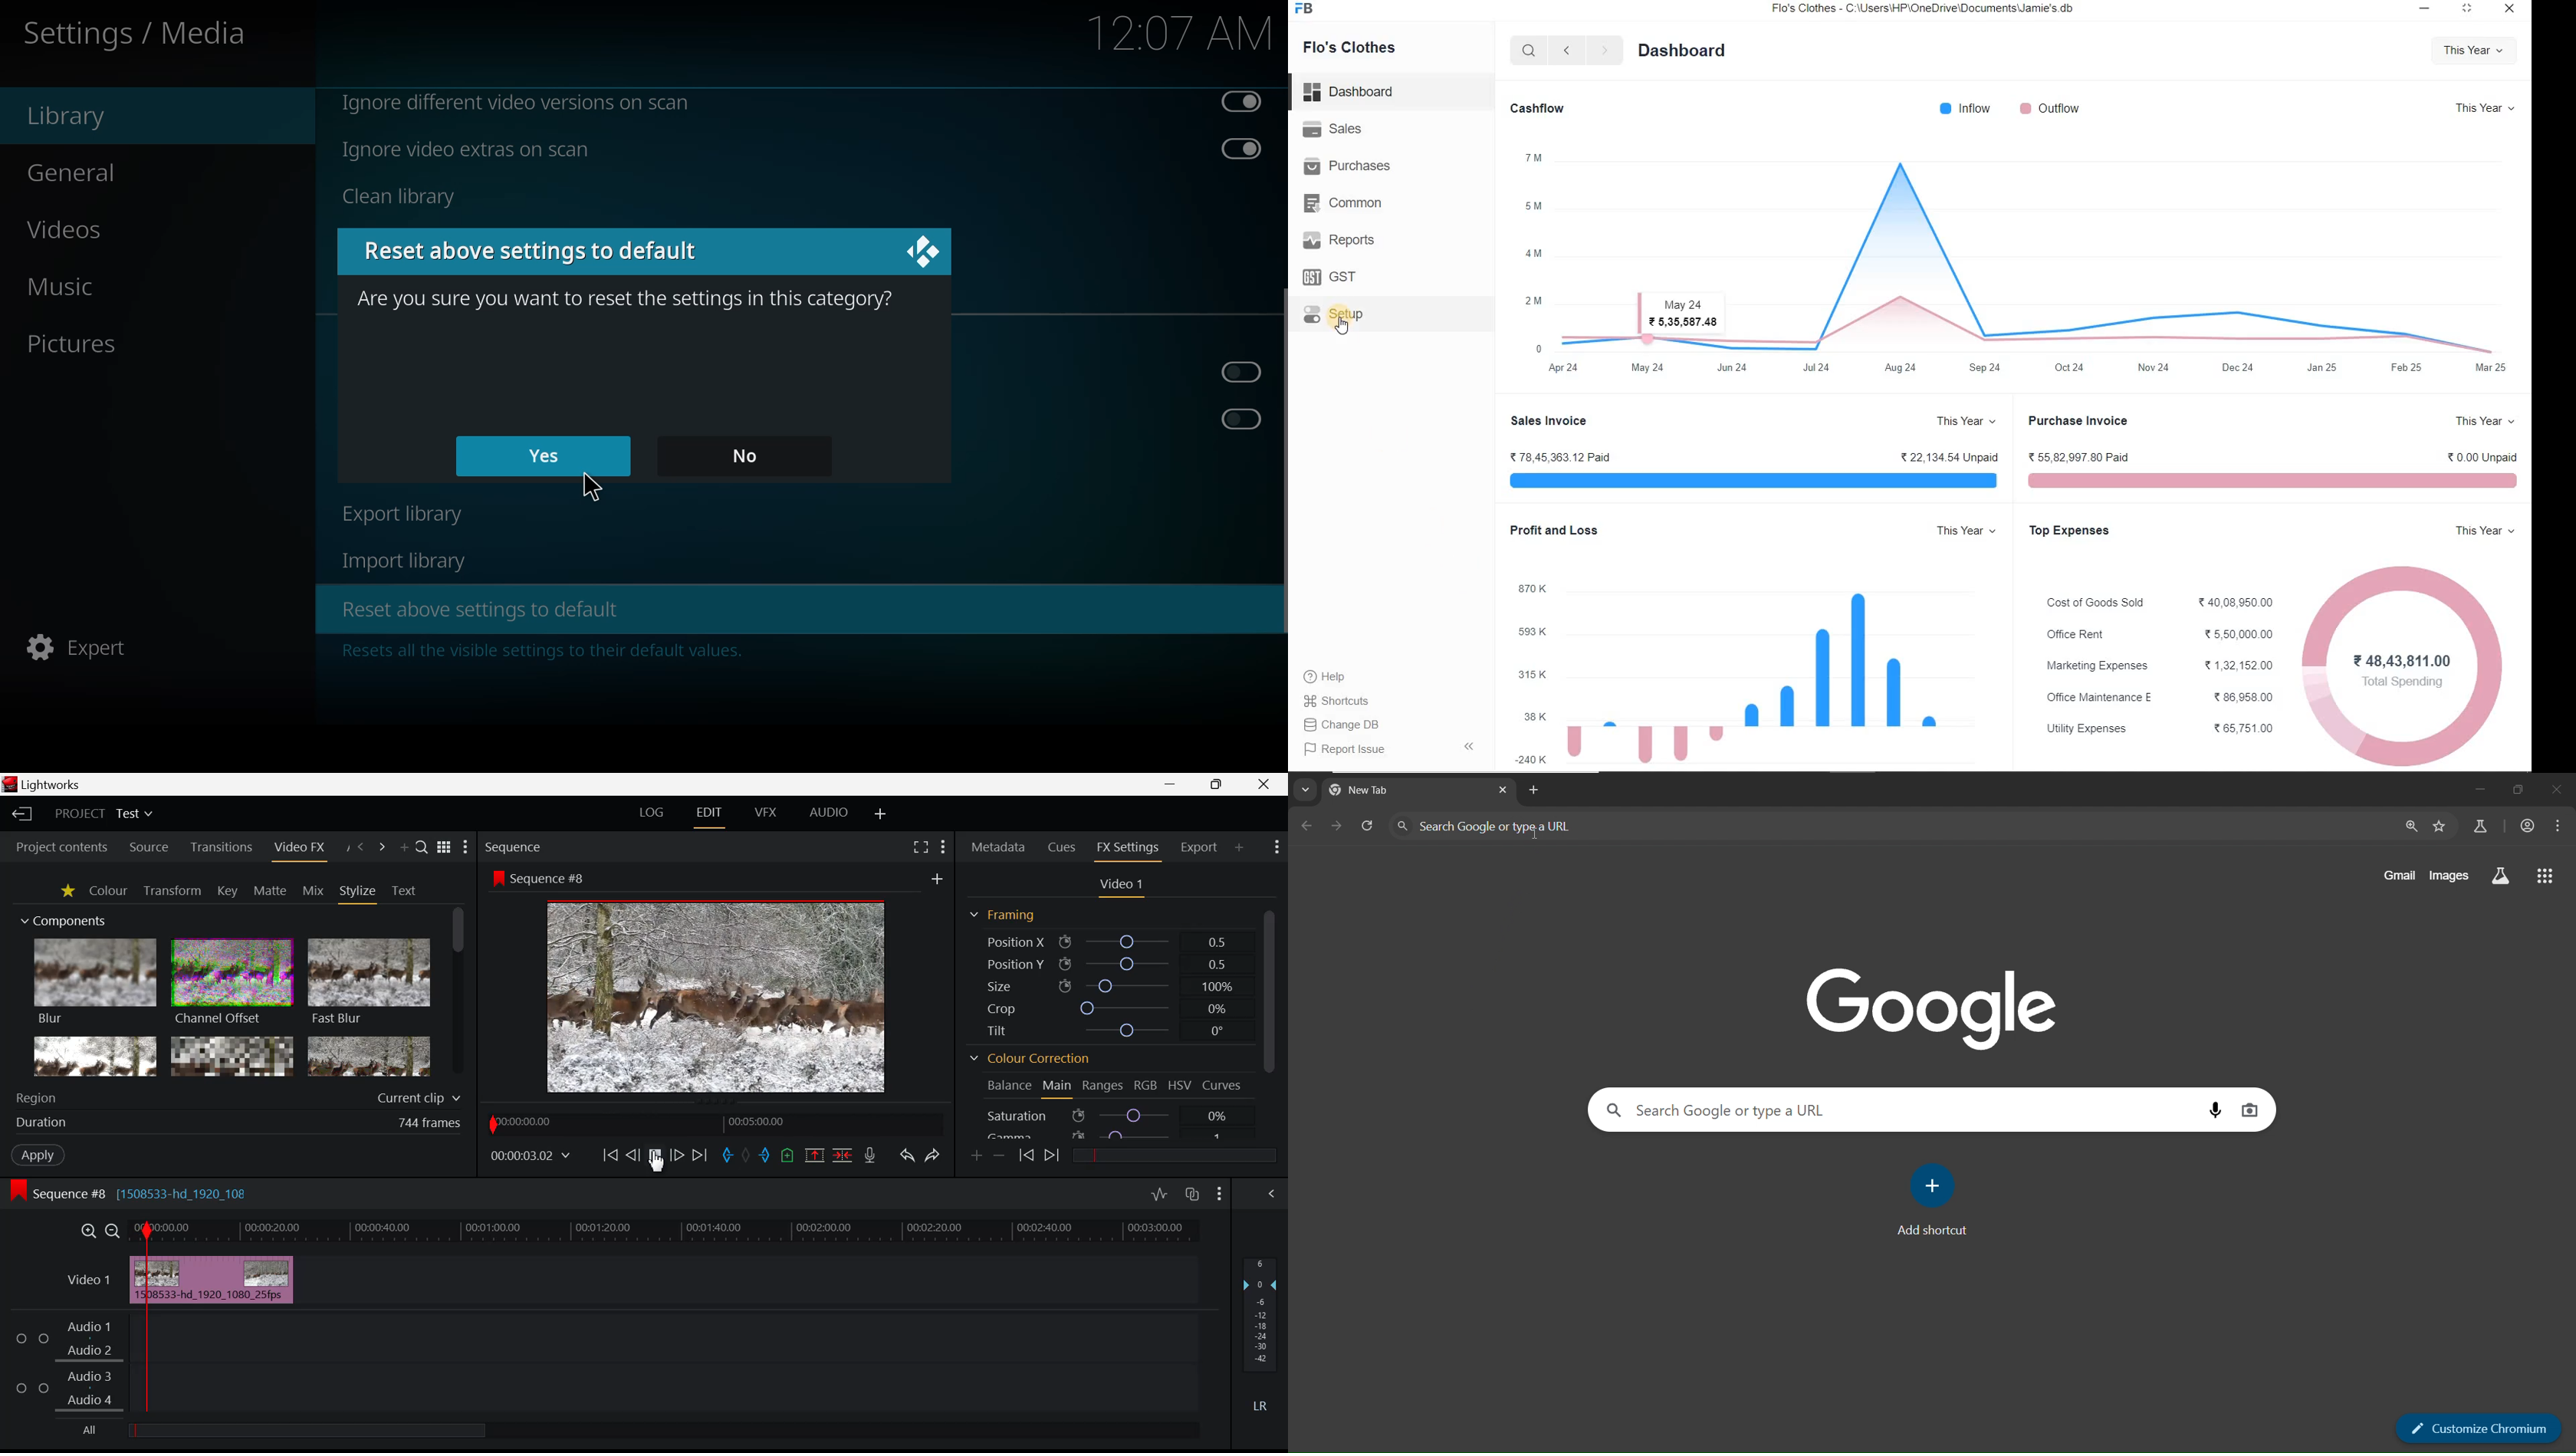  I want to click on Duration, so click(240, 1122).